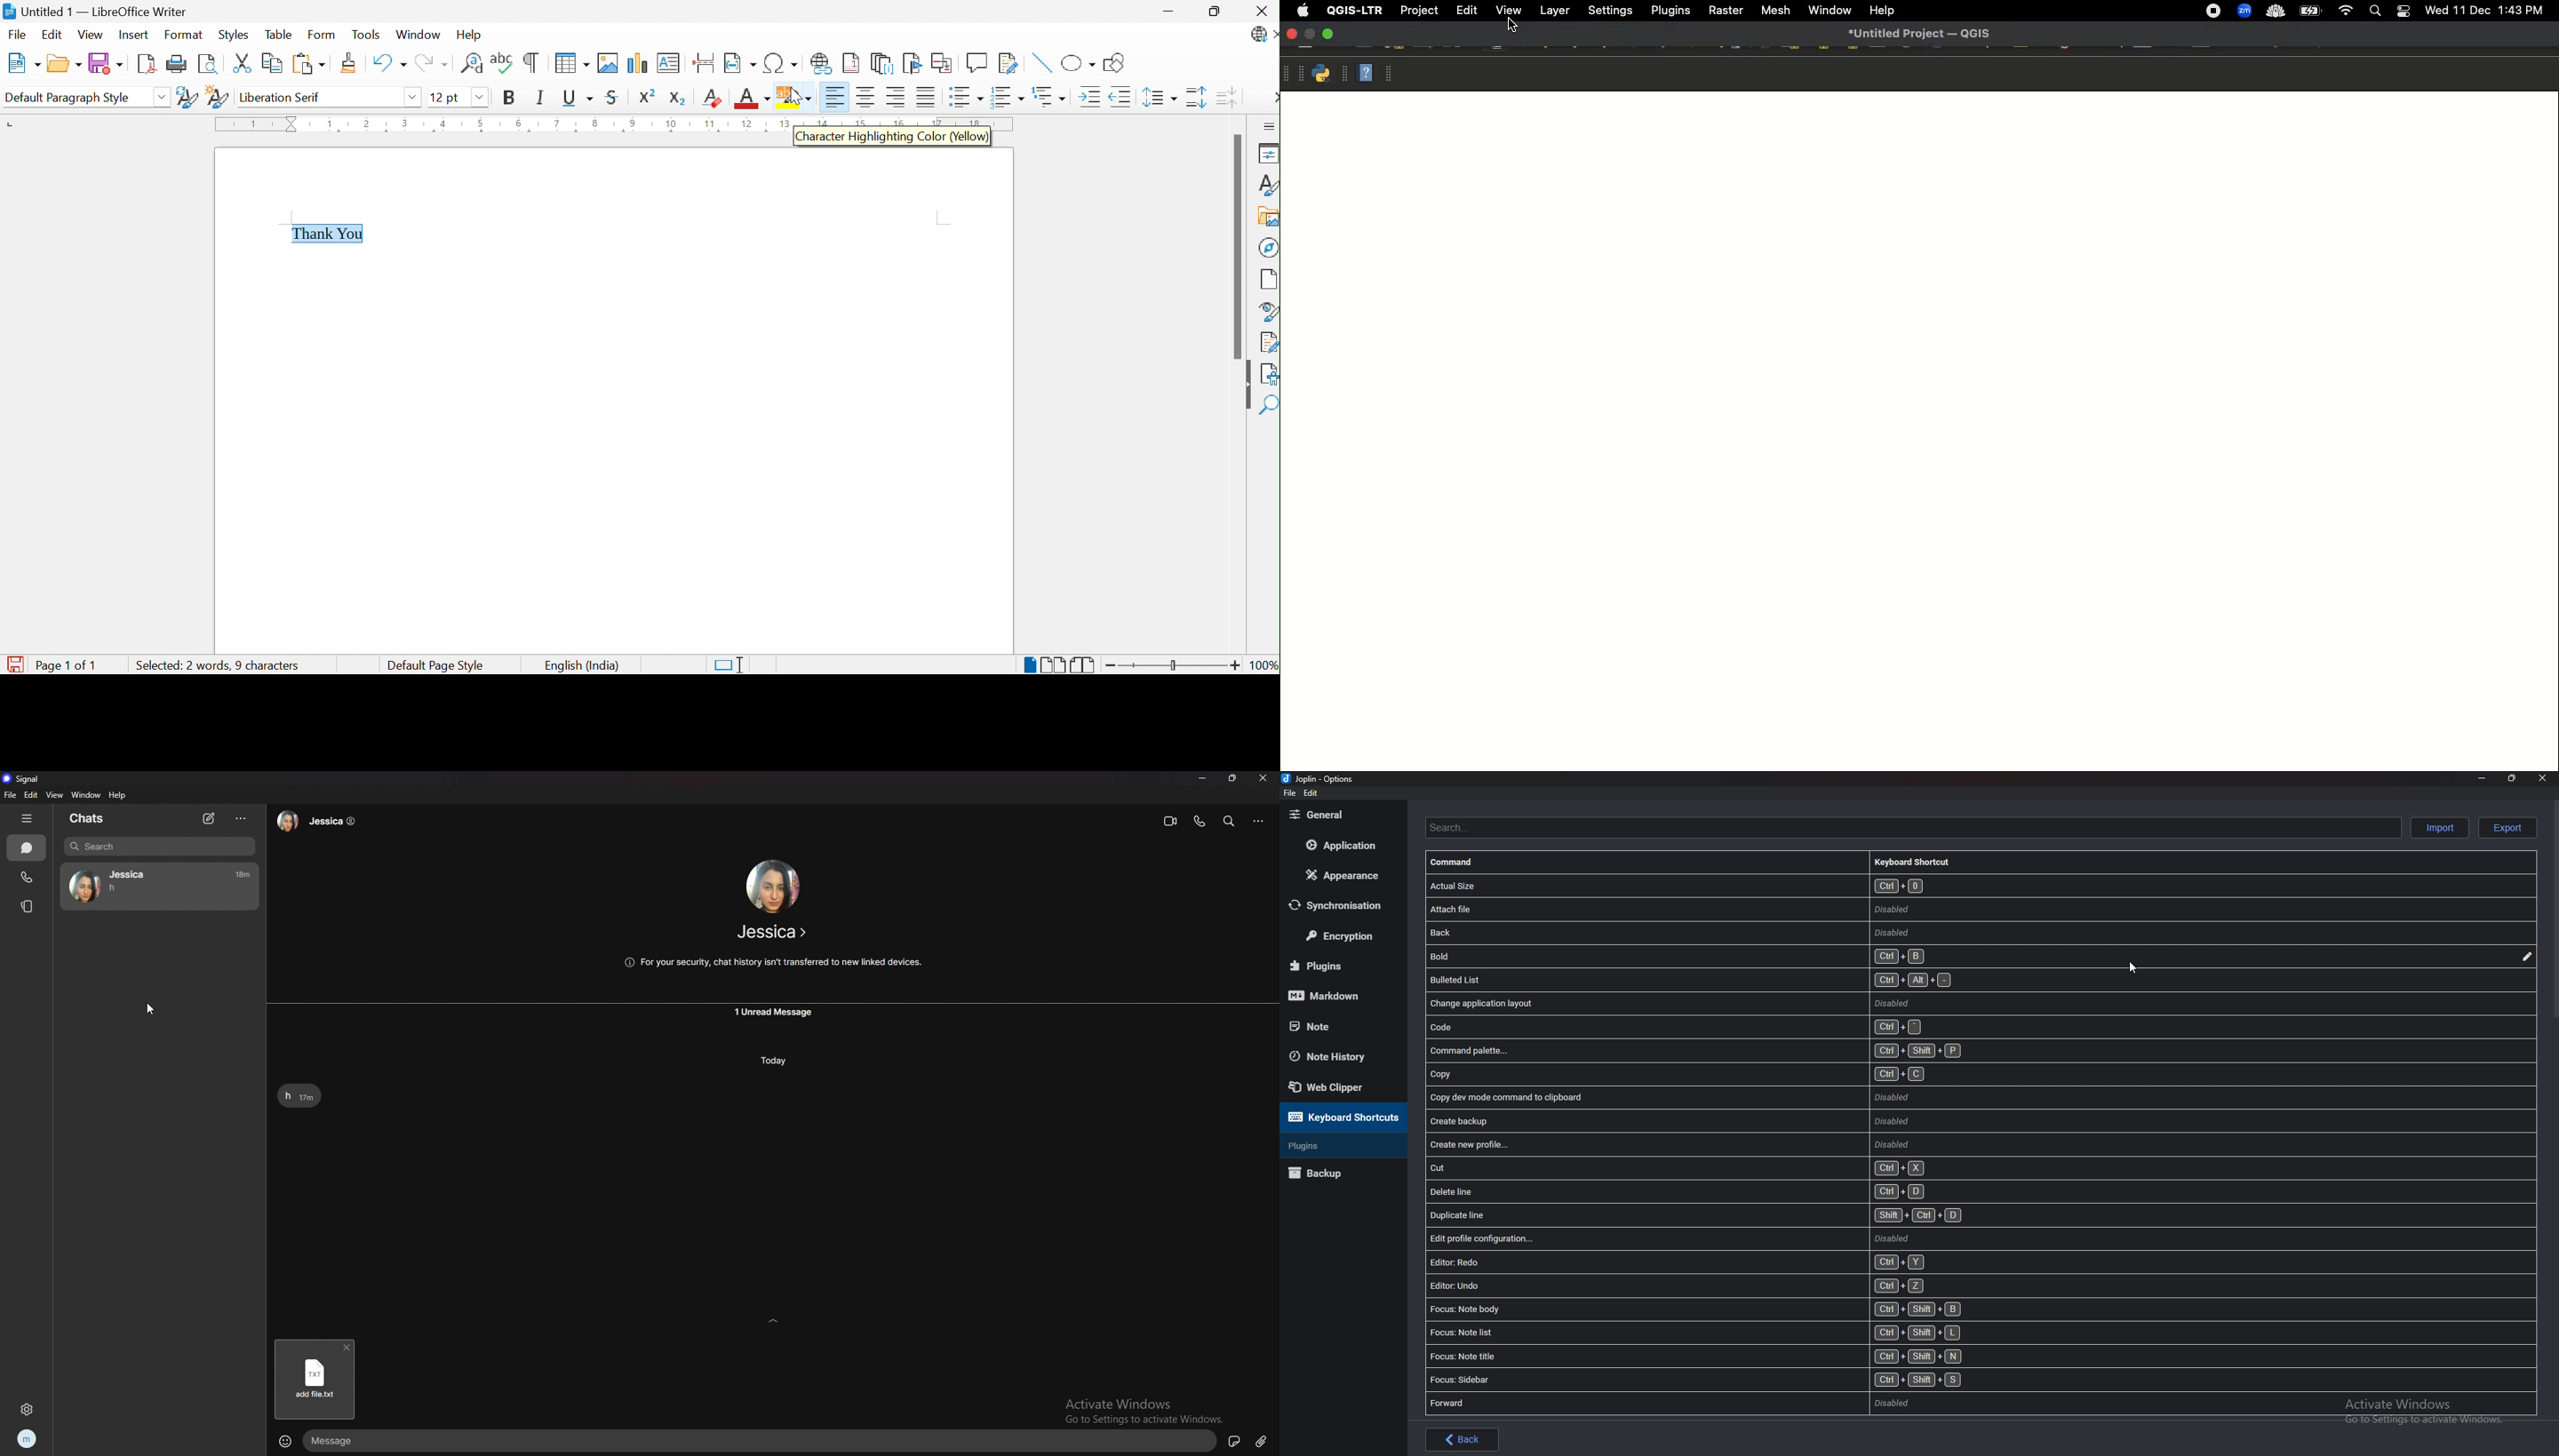  What do you see at coordinates (1335, 964) in the screenshot?
I see `Plugins` at bounding box center [1335, 964].